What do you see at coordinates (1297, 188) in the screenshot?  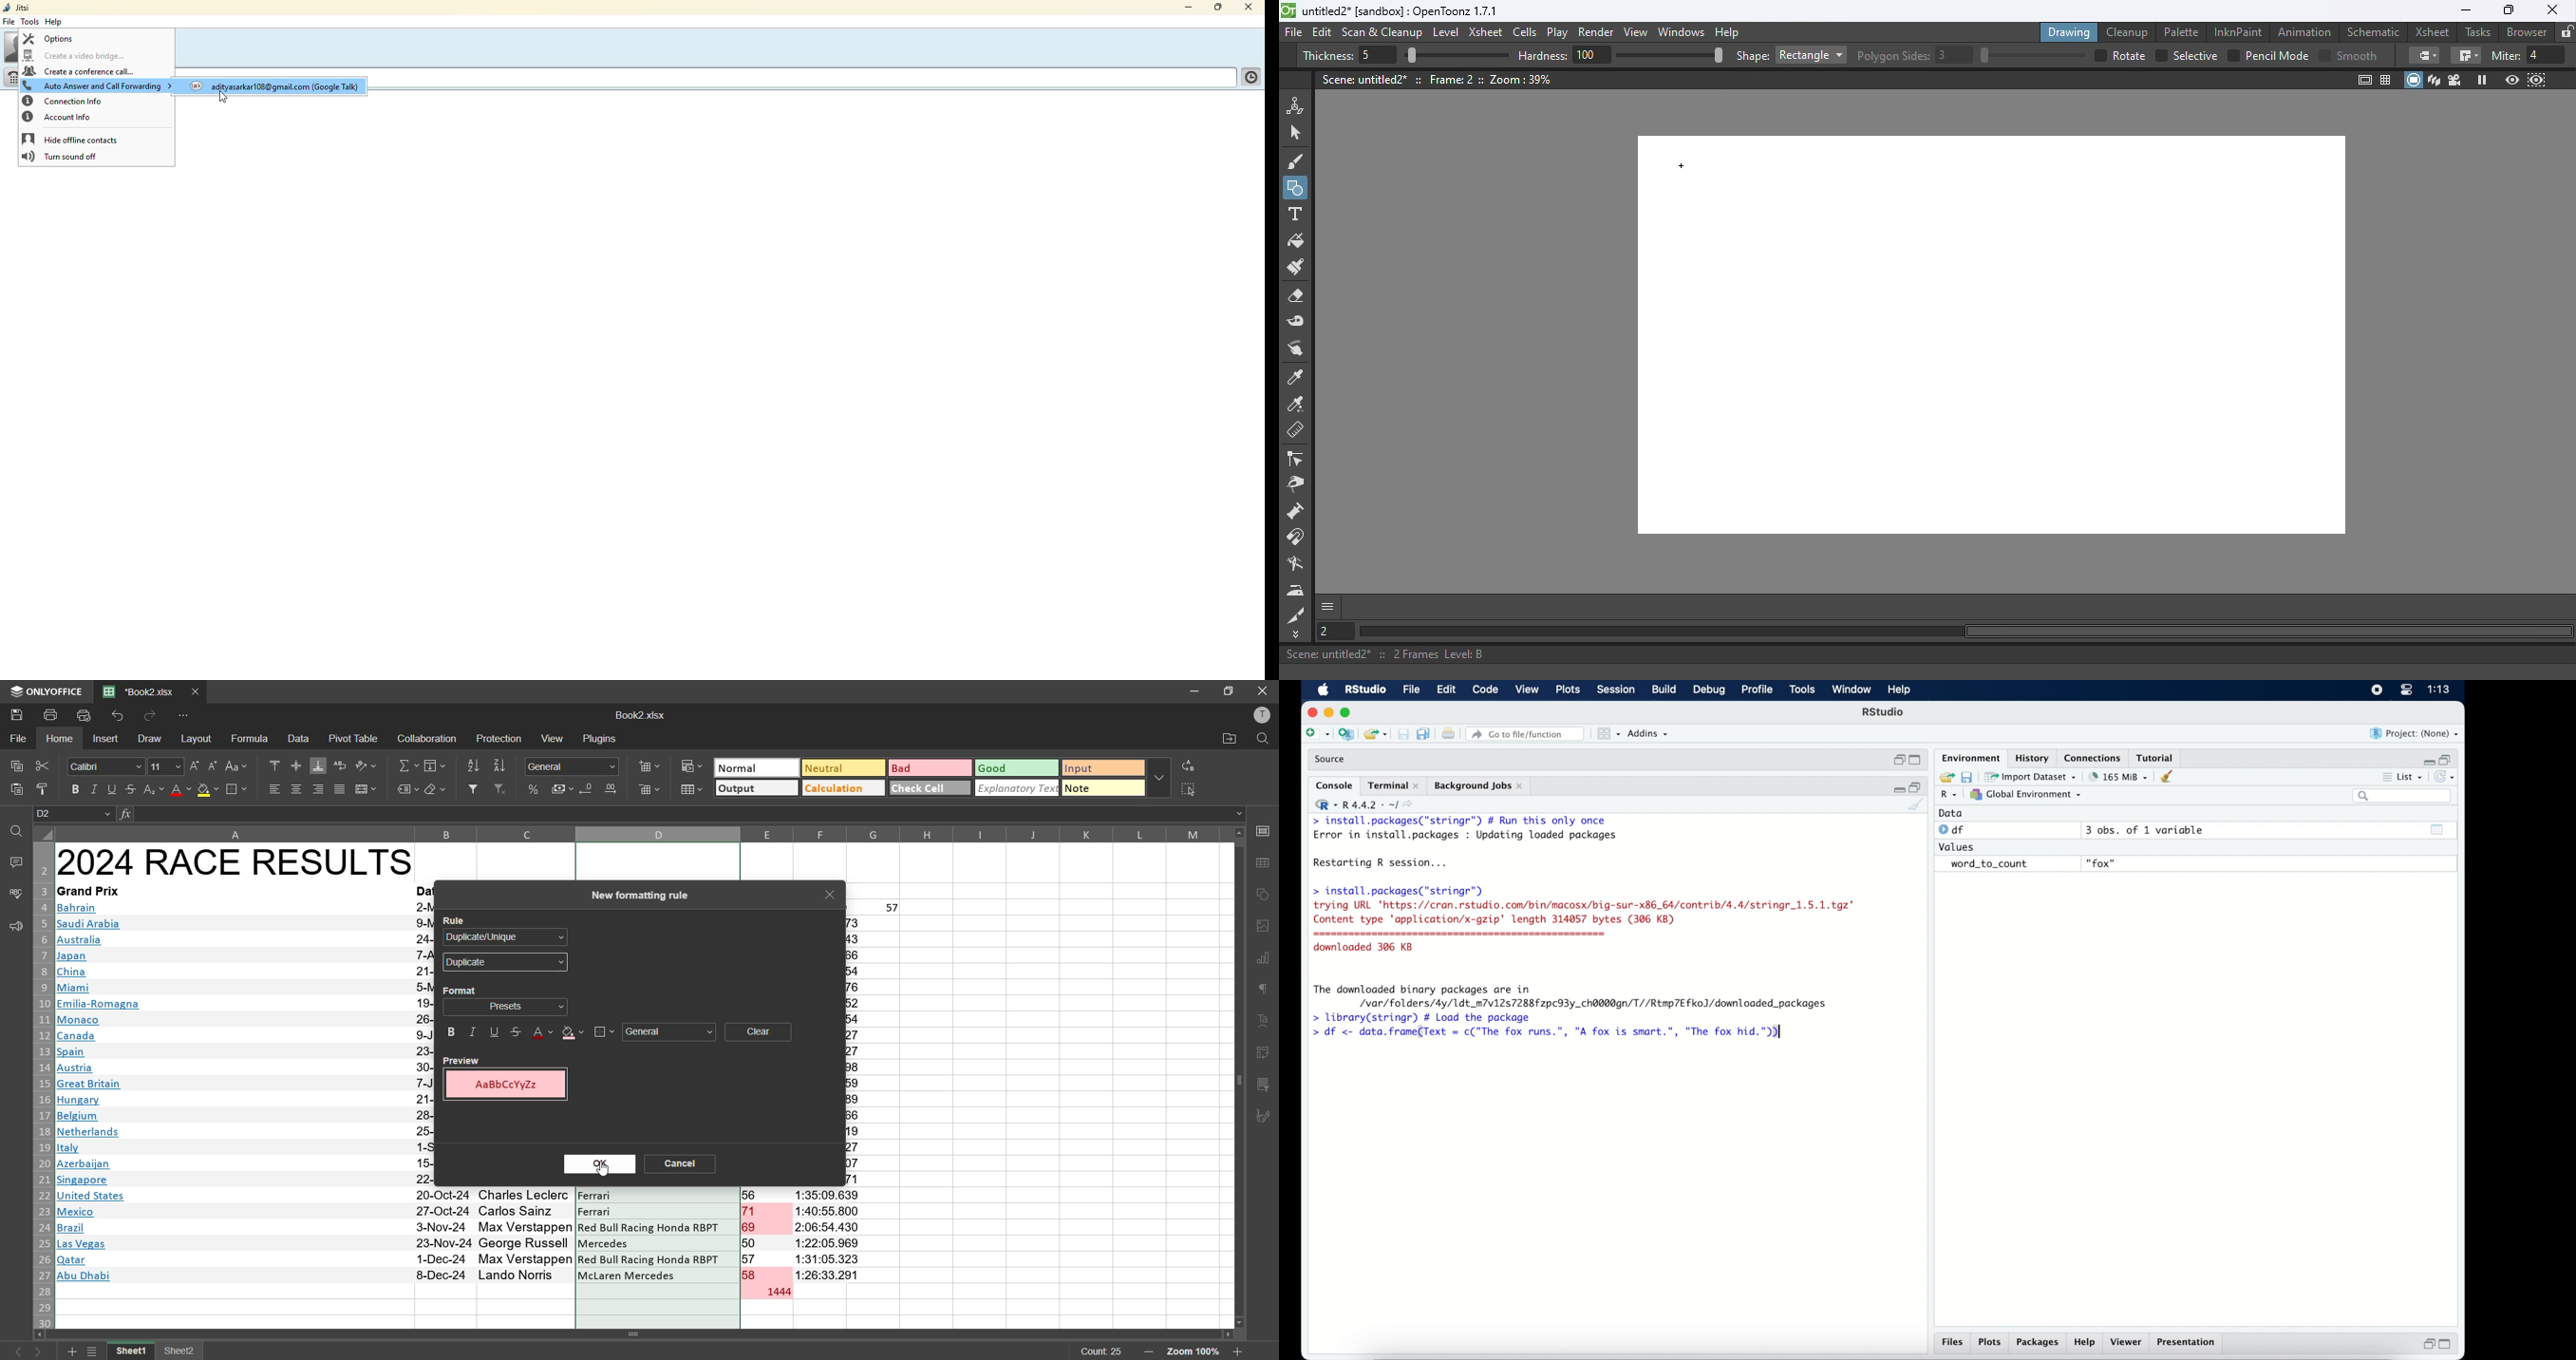 I see `Geometric tool` at bounding box center [1297, 188].